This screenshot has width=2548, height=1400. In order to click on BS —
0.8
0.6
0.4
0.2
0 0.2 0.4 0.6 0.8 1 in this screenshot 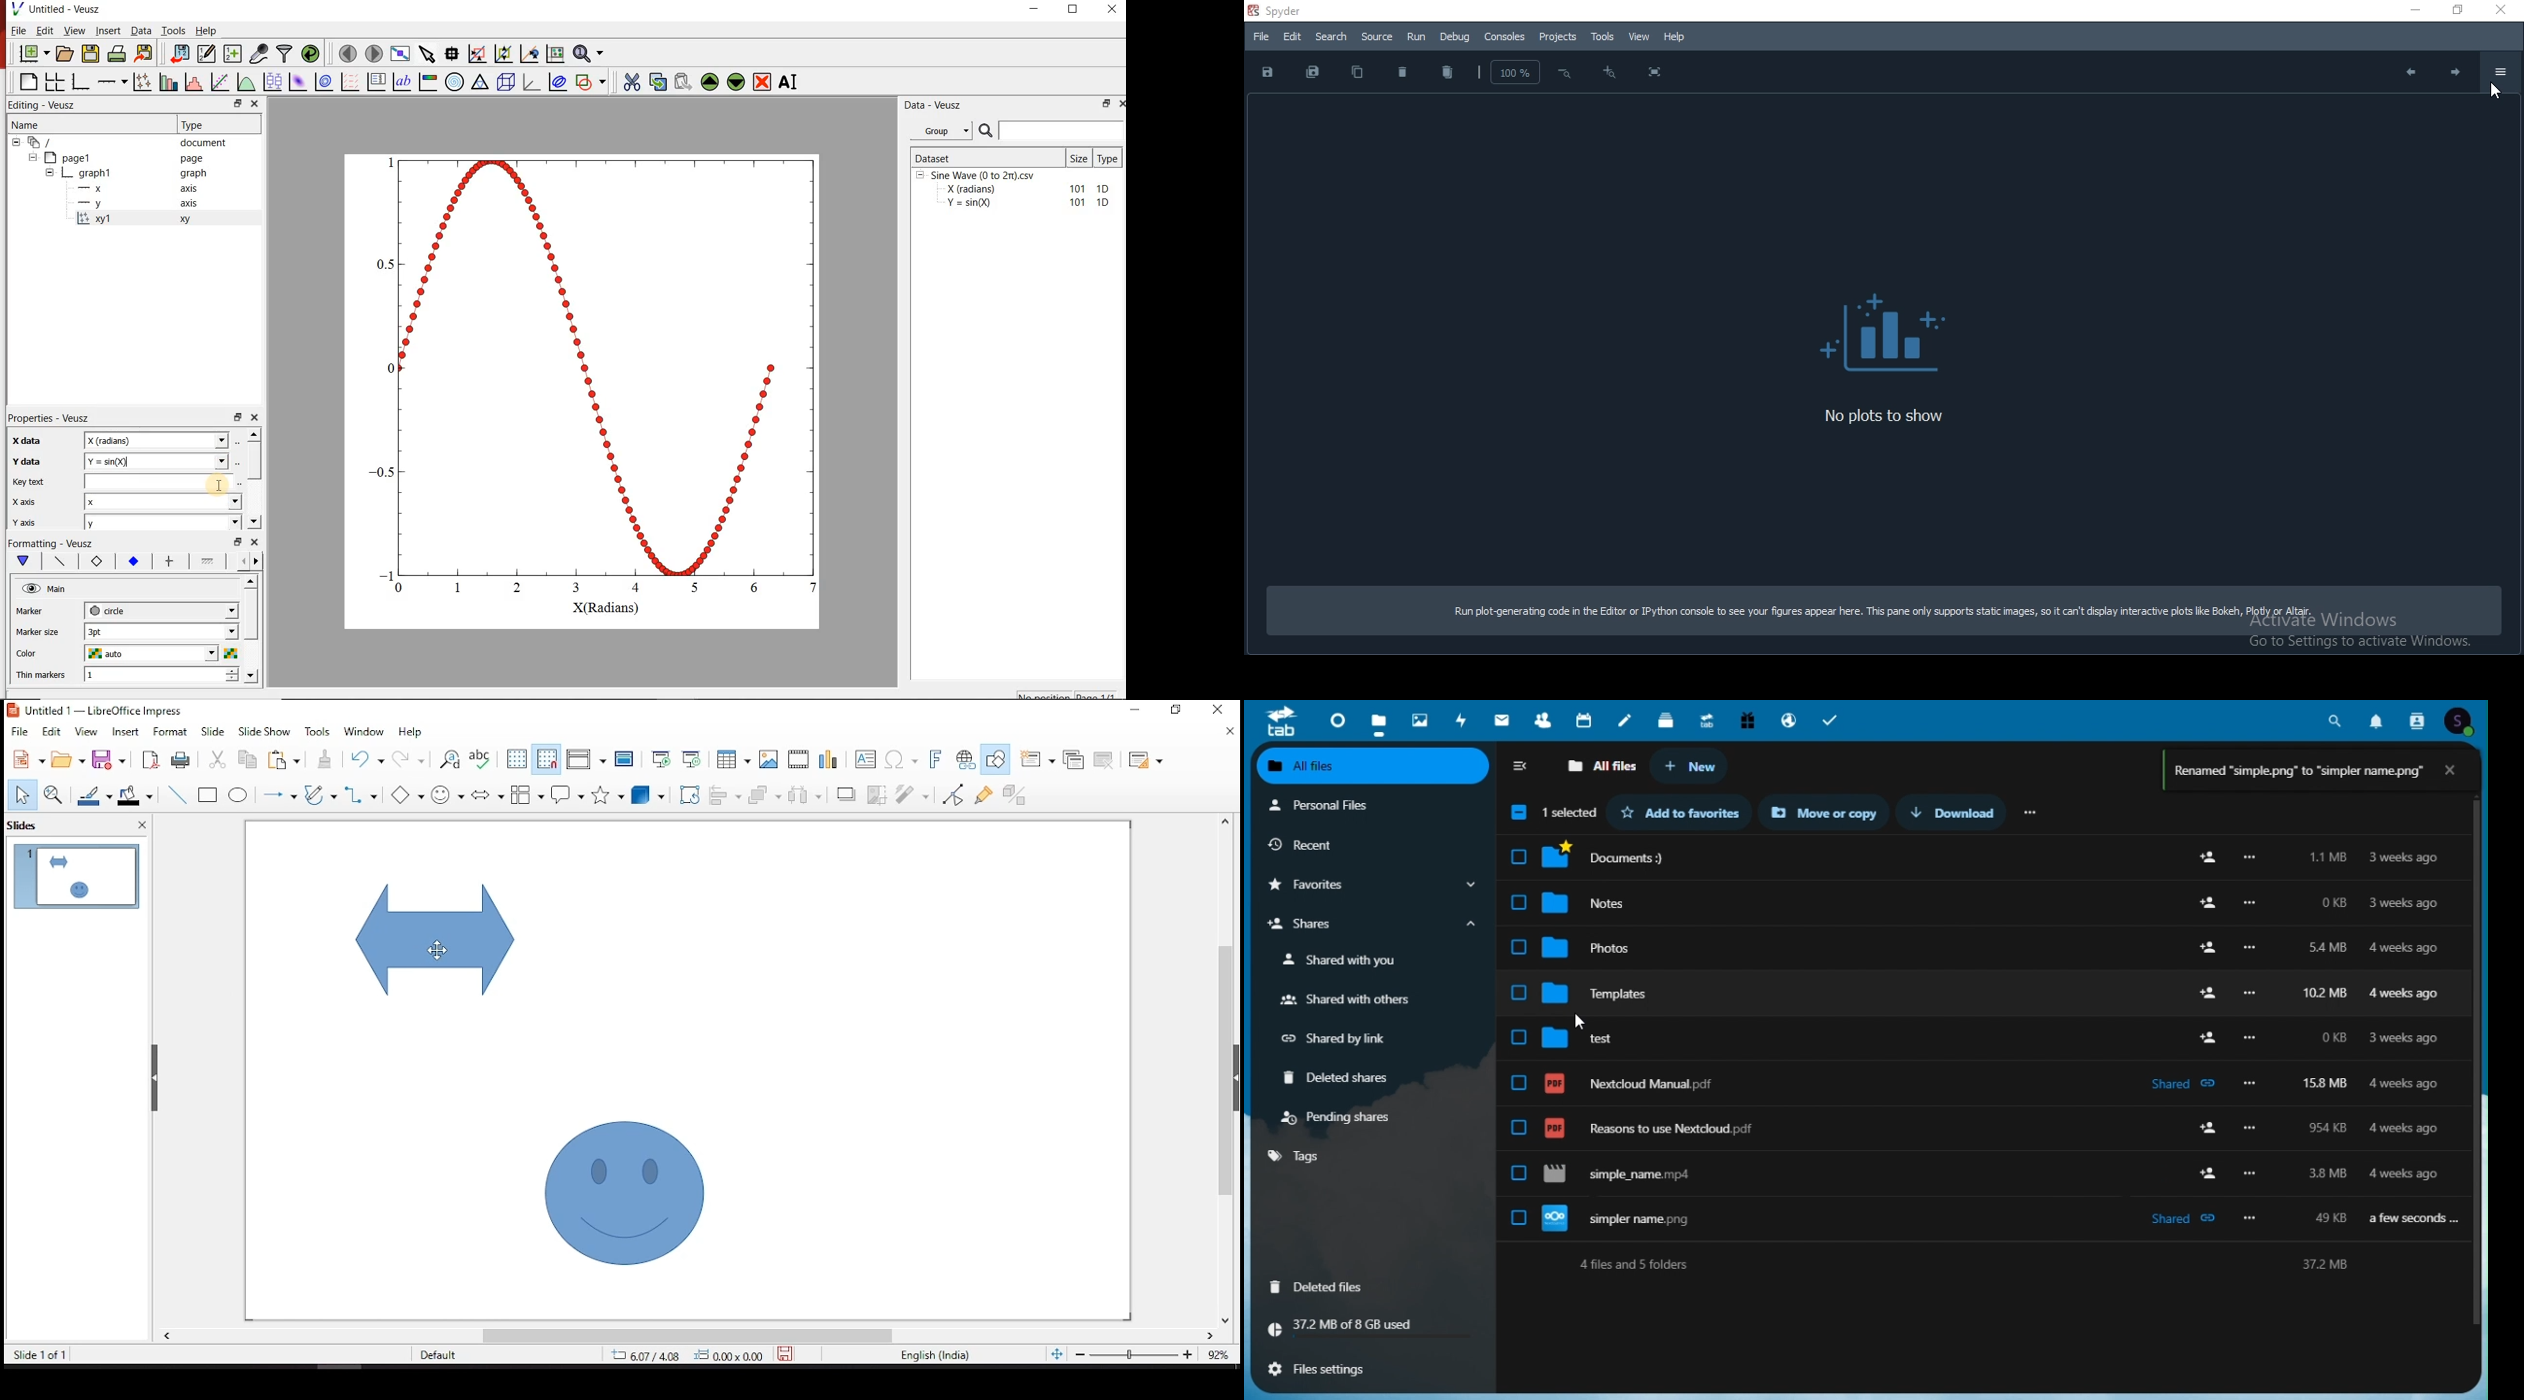, I will do `click(599, 384)`.